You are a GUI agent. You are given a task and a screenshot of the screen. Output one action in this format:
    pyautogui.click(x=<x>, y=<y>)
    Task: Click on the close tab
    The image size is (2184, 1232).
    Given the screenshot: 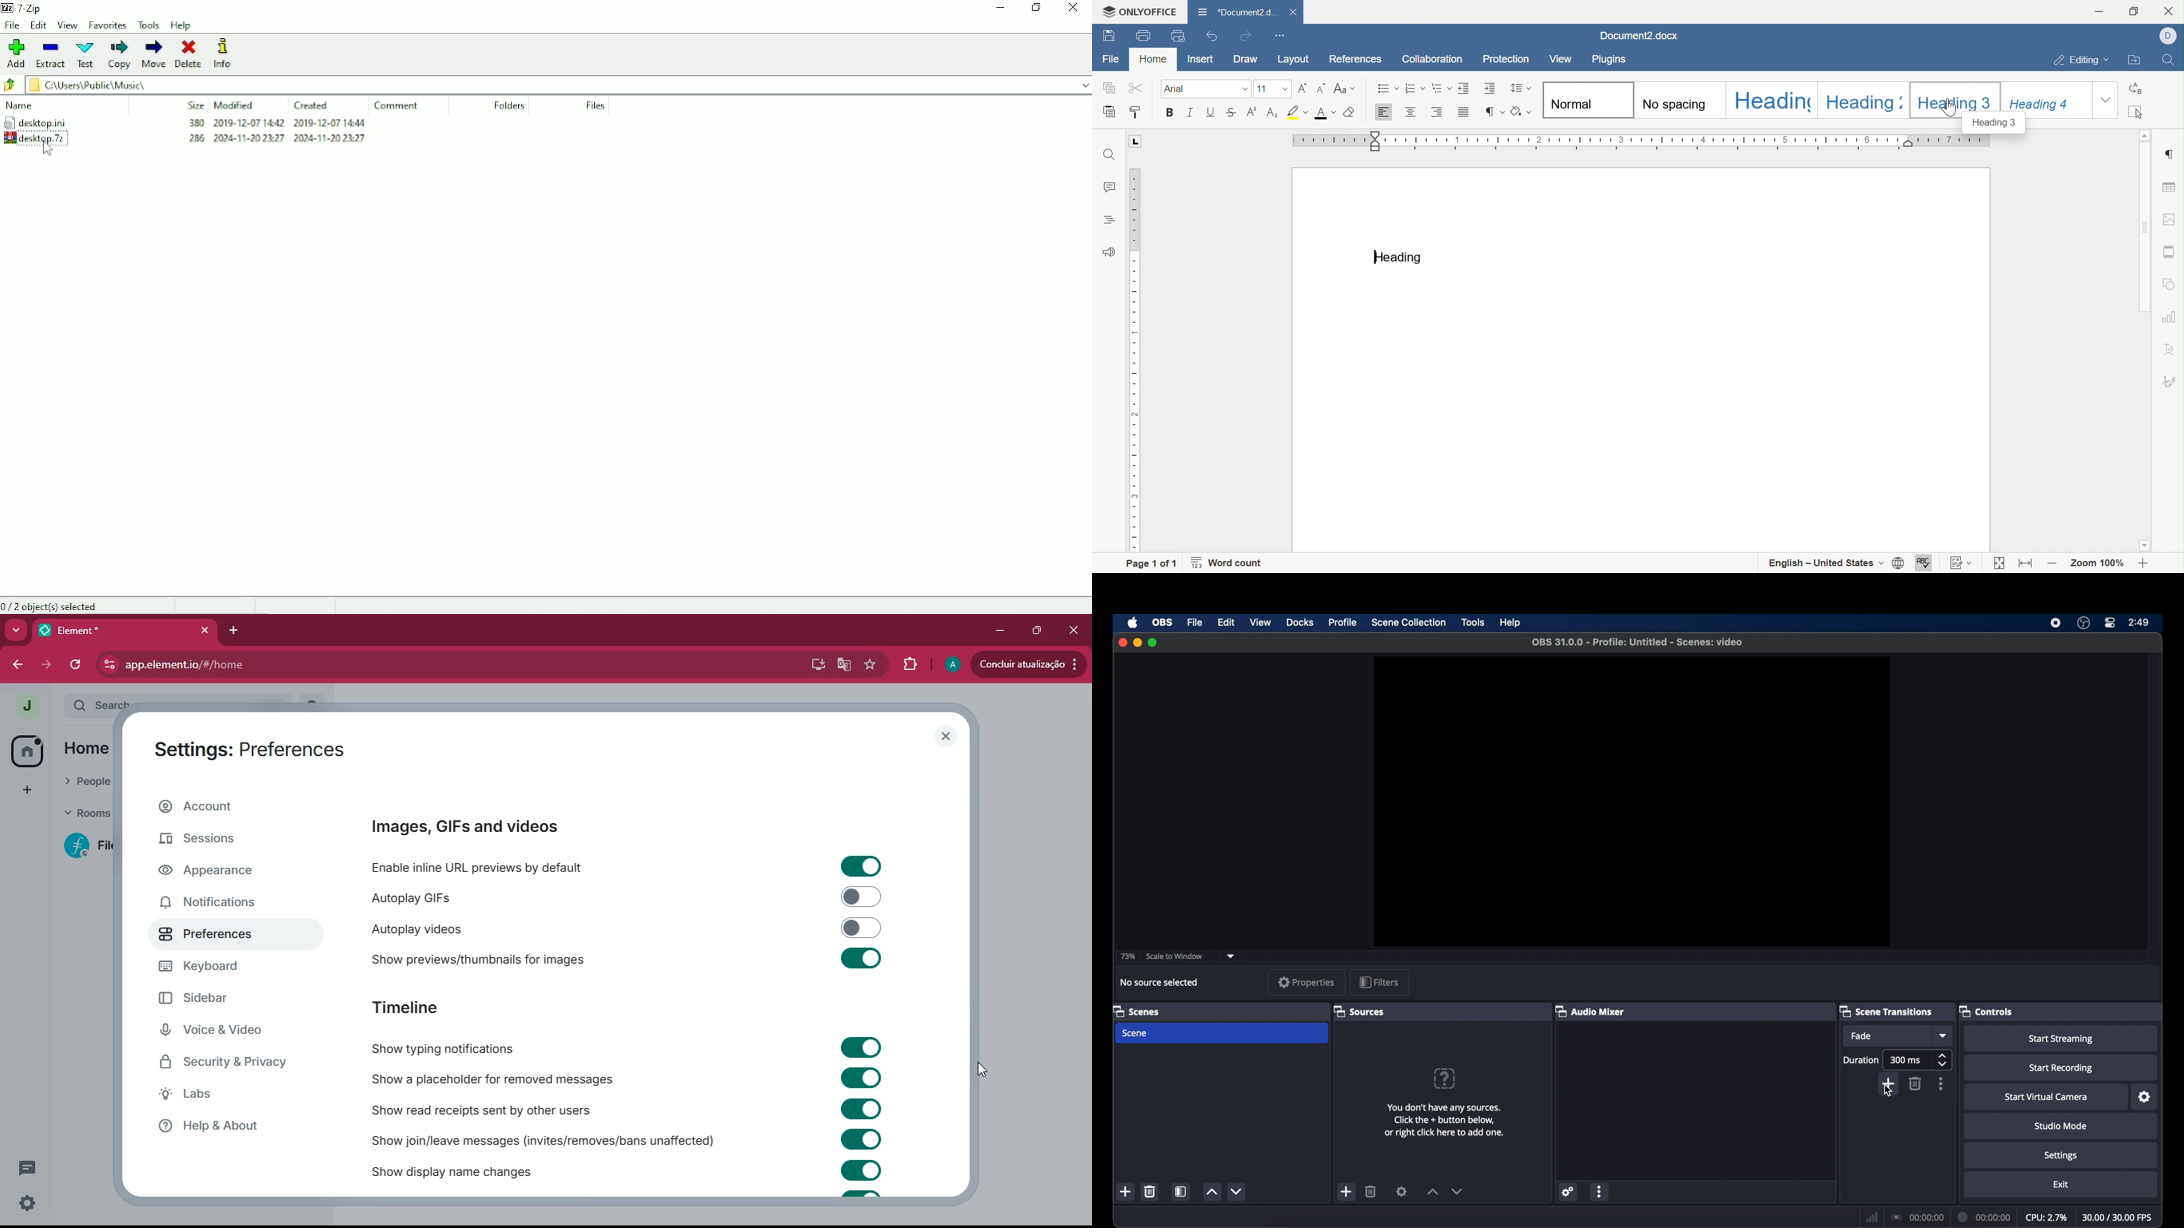 What is the action you would take?
    pyautogui.click(x=205, y=631)
    